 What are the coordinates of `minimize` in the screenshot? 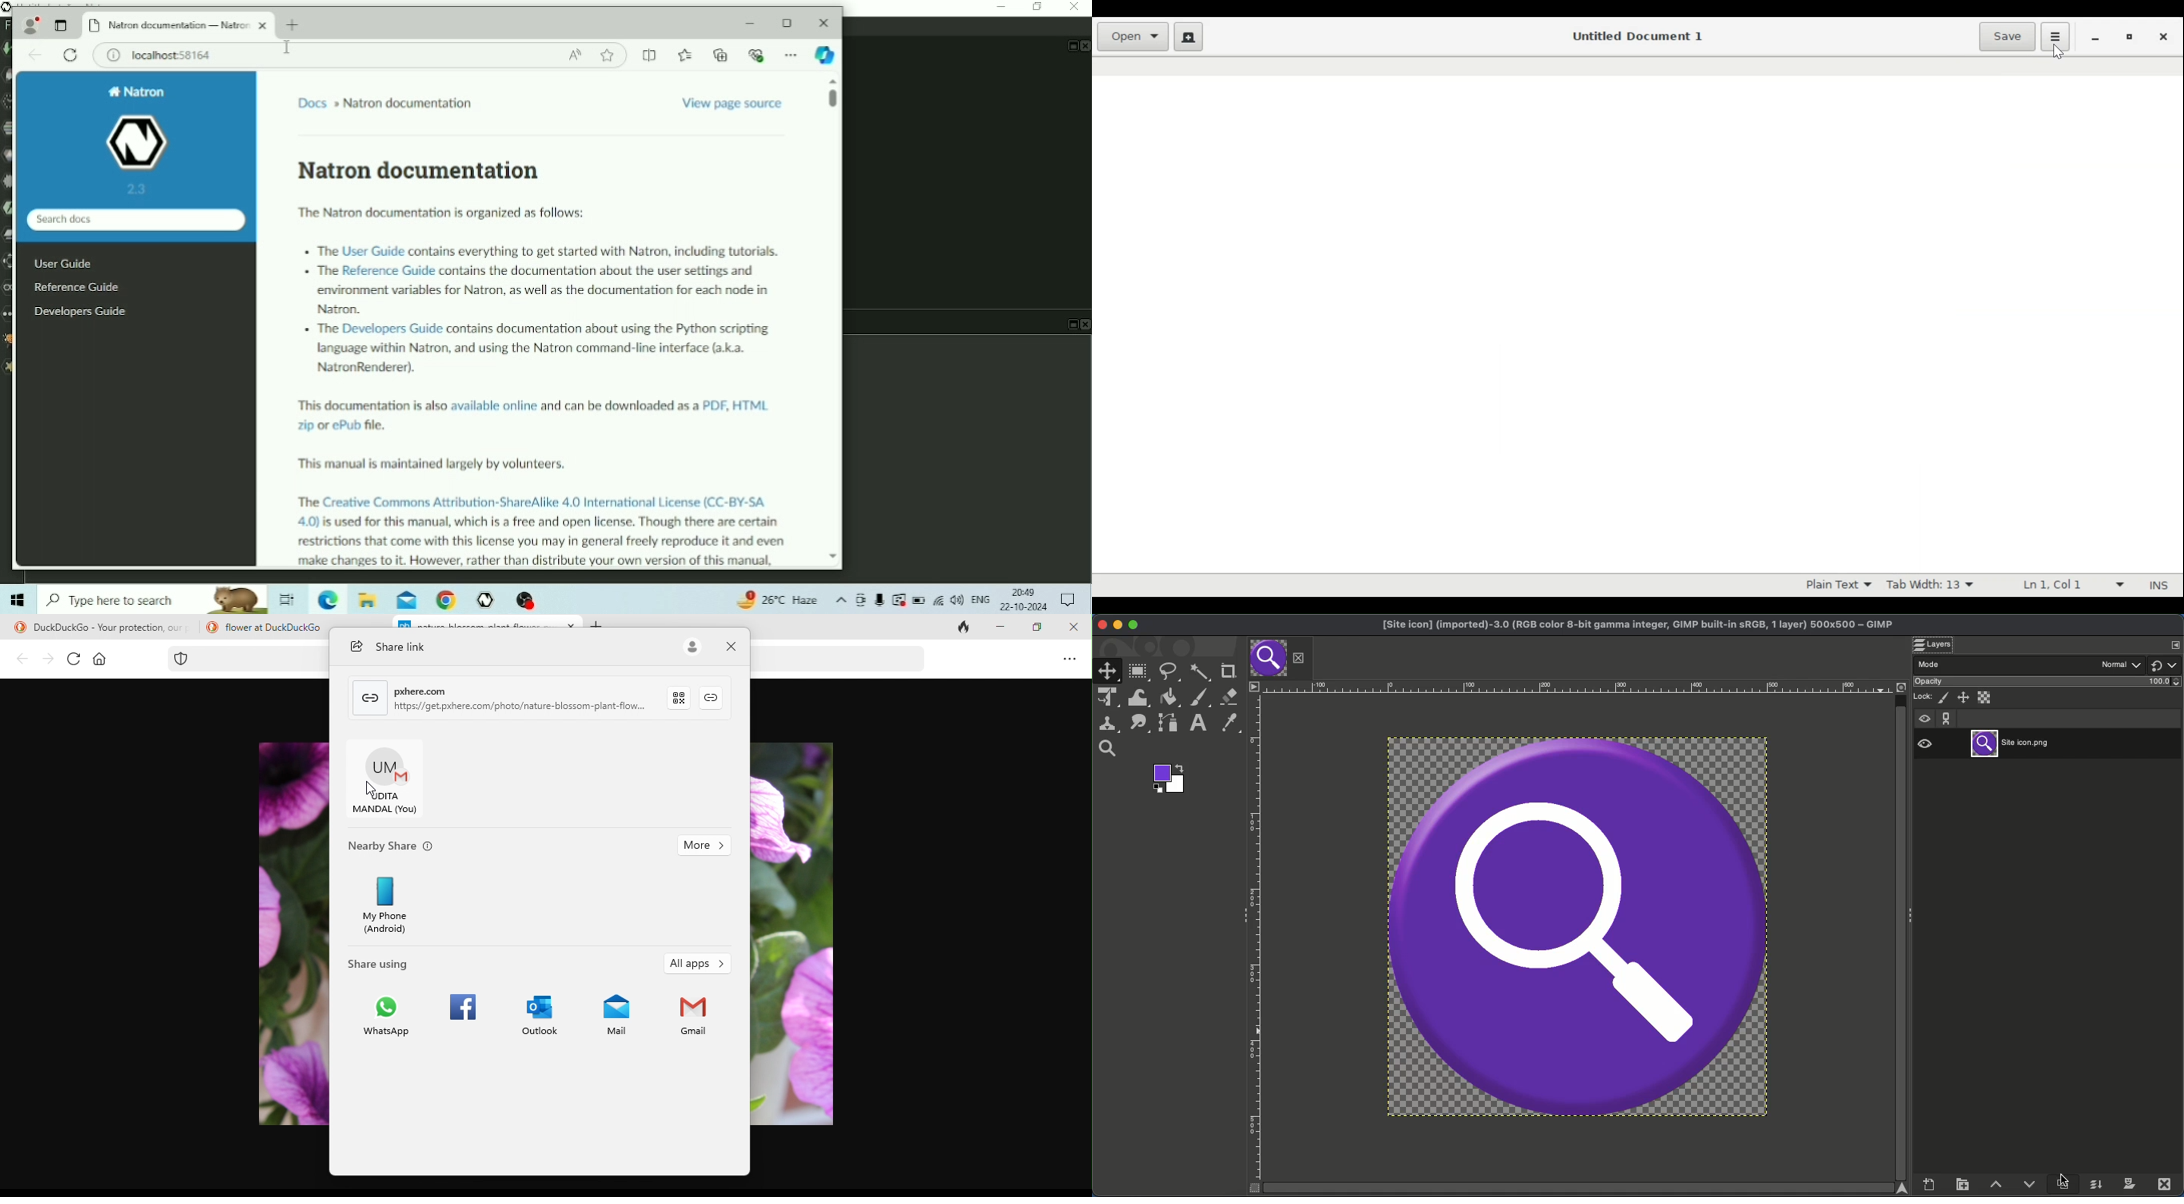 It's located at (2096, 37).